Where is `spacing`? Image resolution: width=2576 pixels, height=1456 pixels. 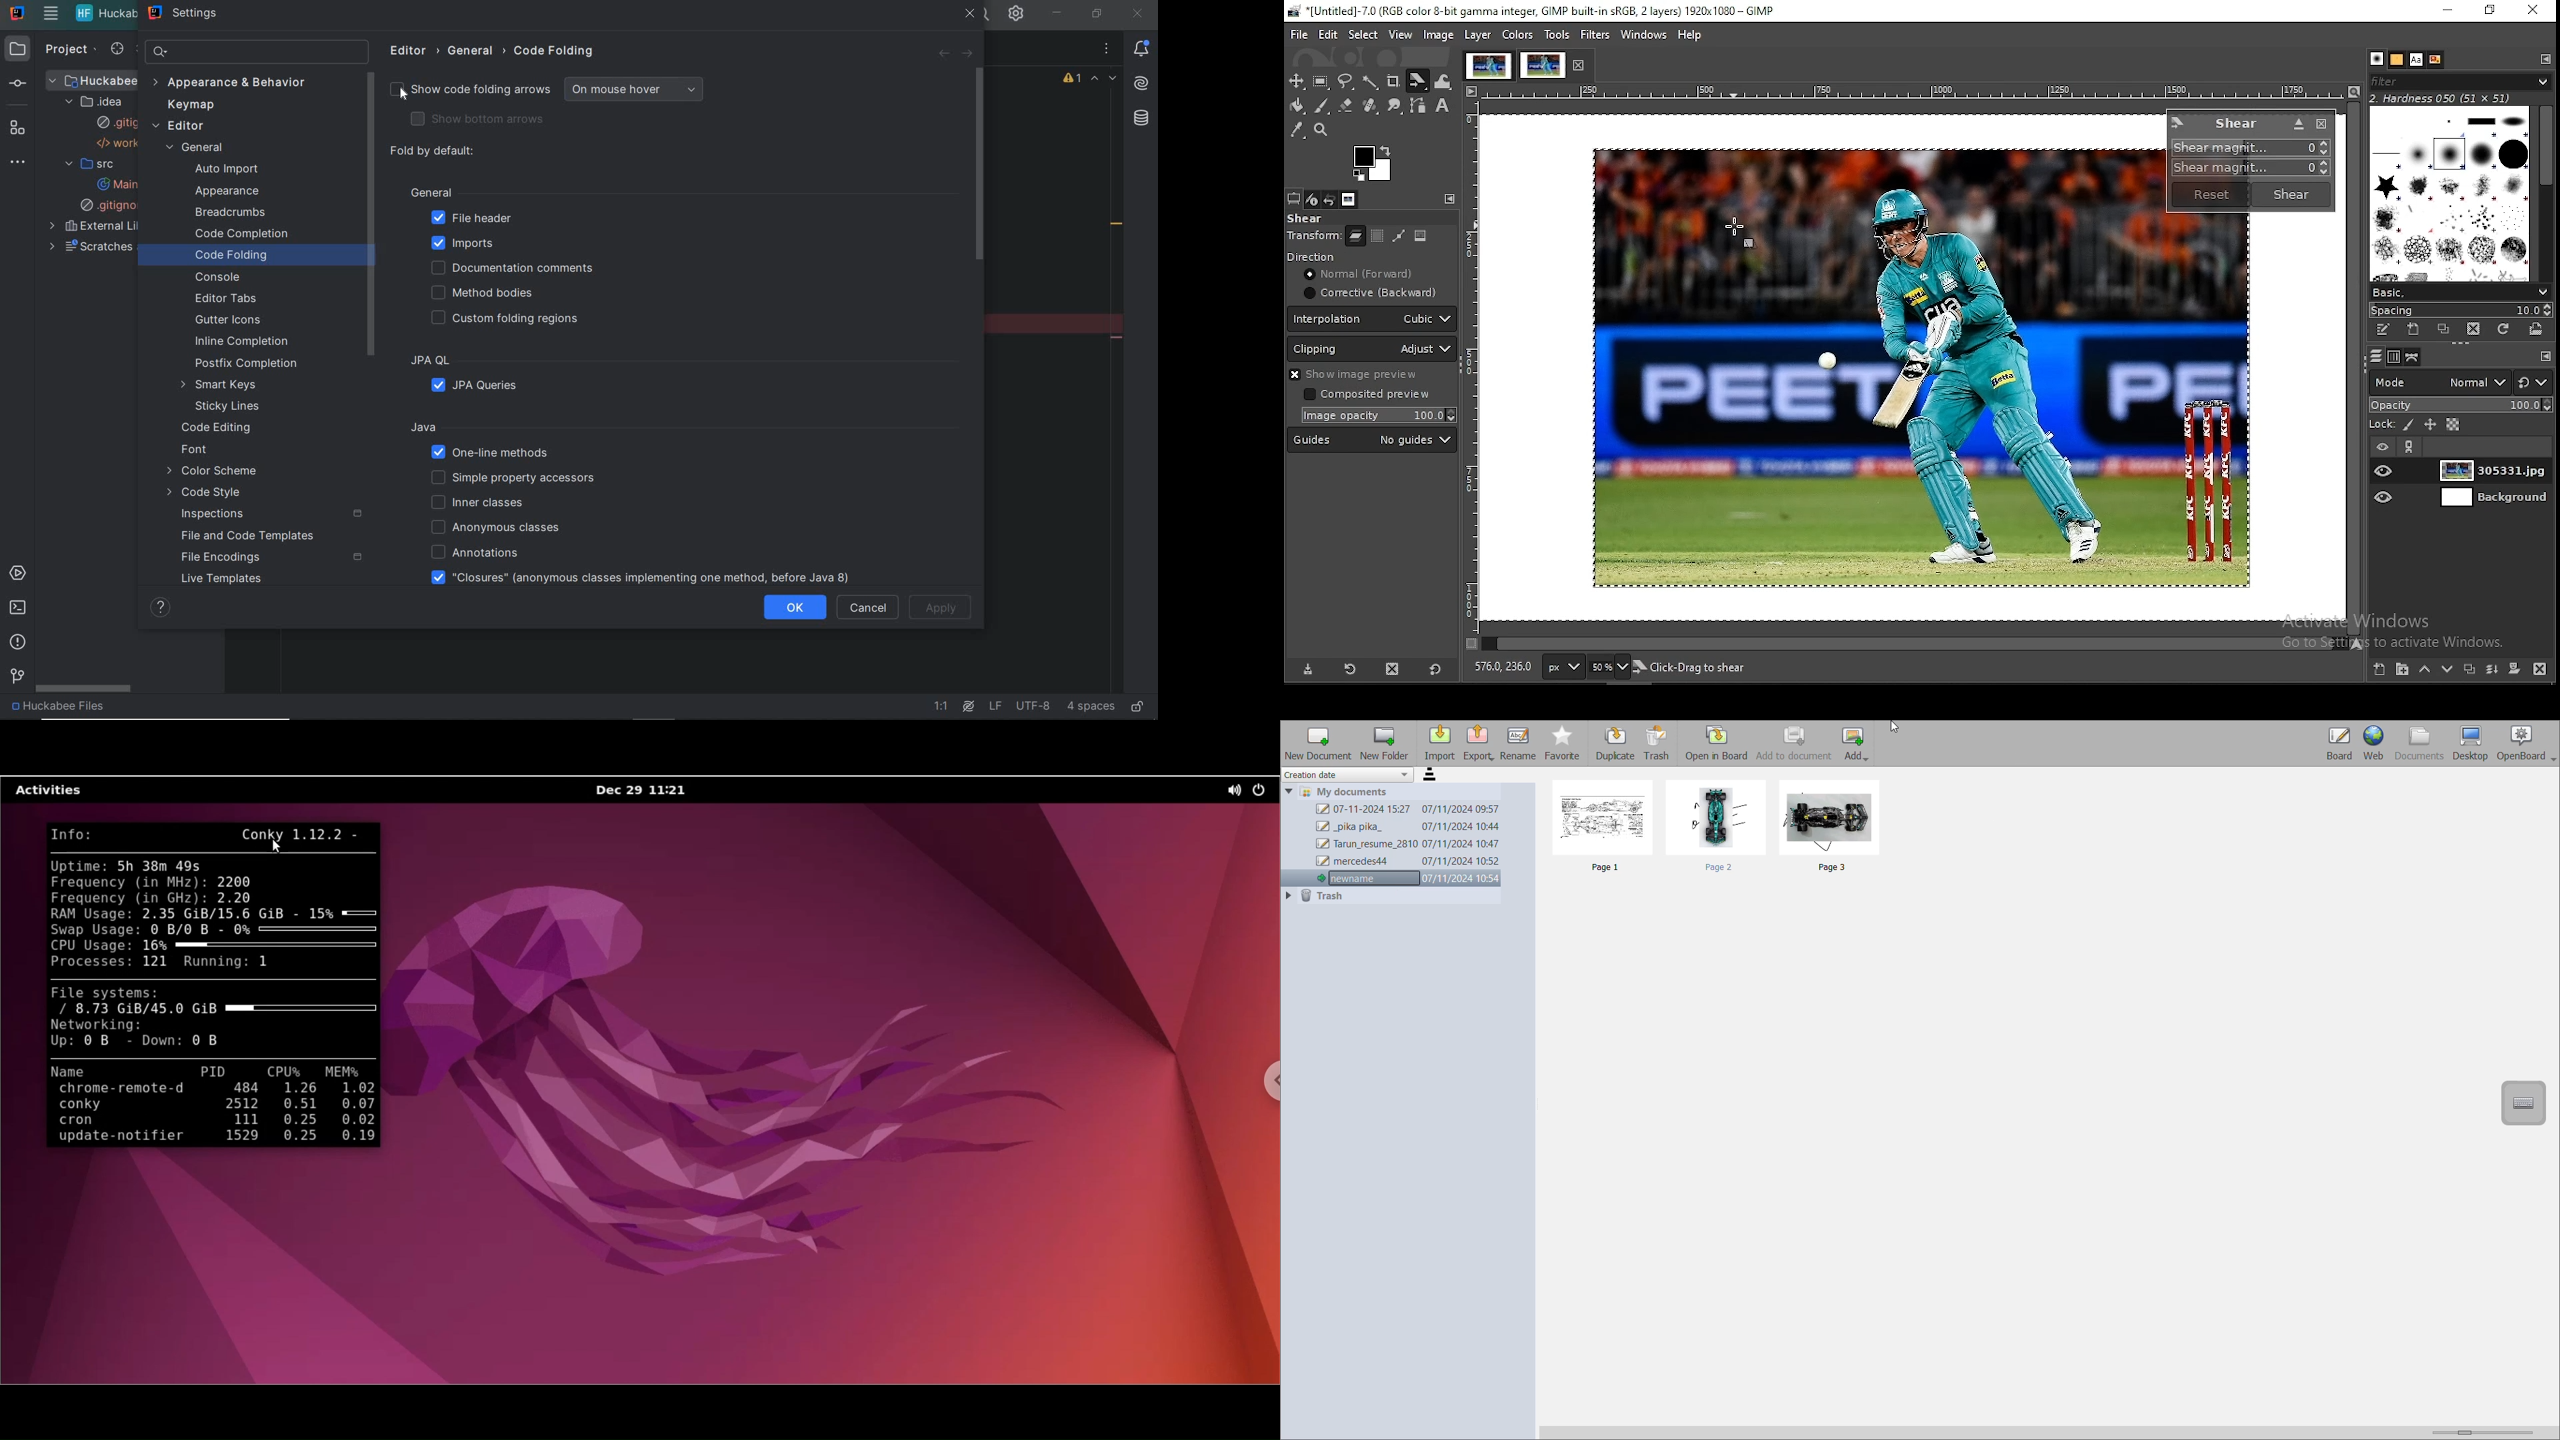 spacing is located at coordinates (2464, 310).